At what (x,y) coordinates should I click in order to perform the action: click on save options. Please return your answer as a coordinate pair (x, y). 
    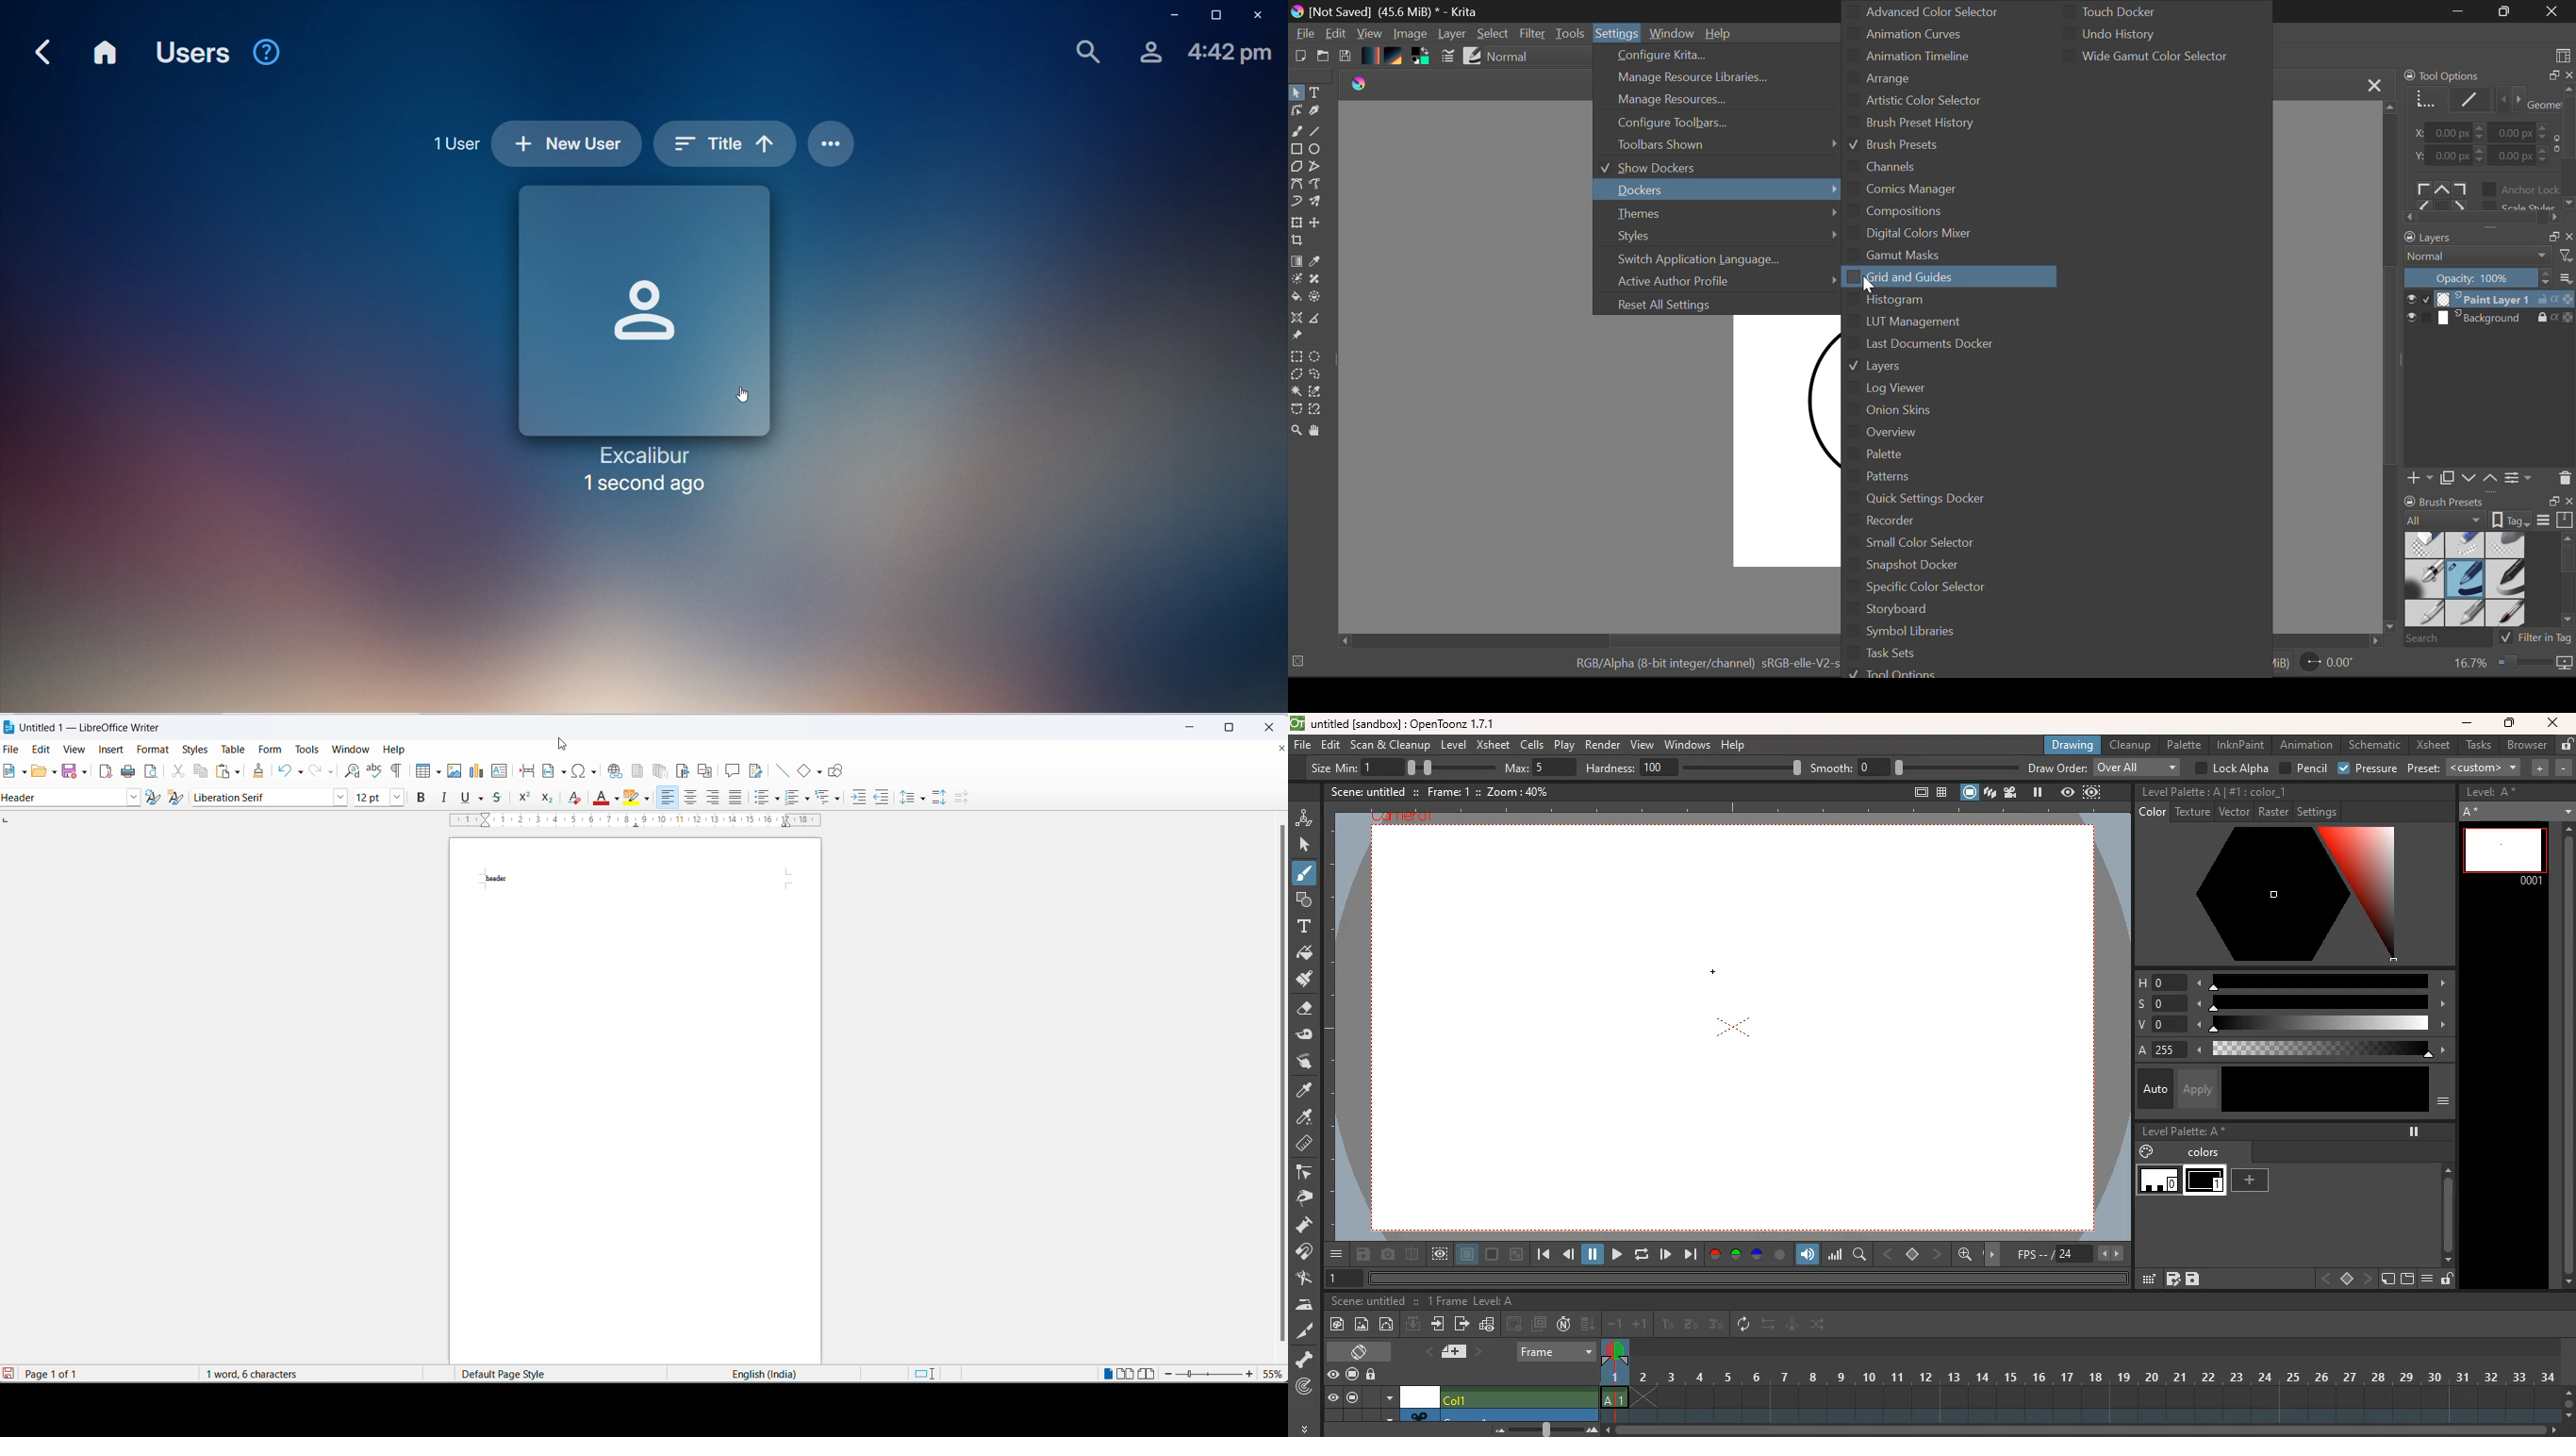
    Looking at the image, I should click on (85, 771).